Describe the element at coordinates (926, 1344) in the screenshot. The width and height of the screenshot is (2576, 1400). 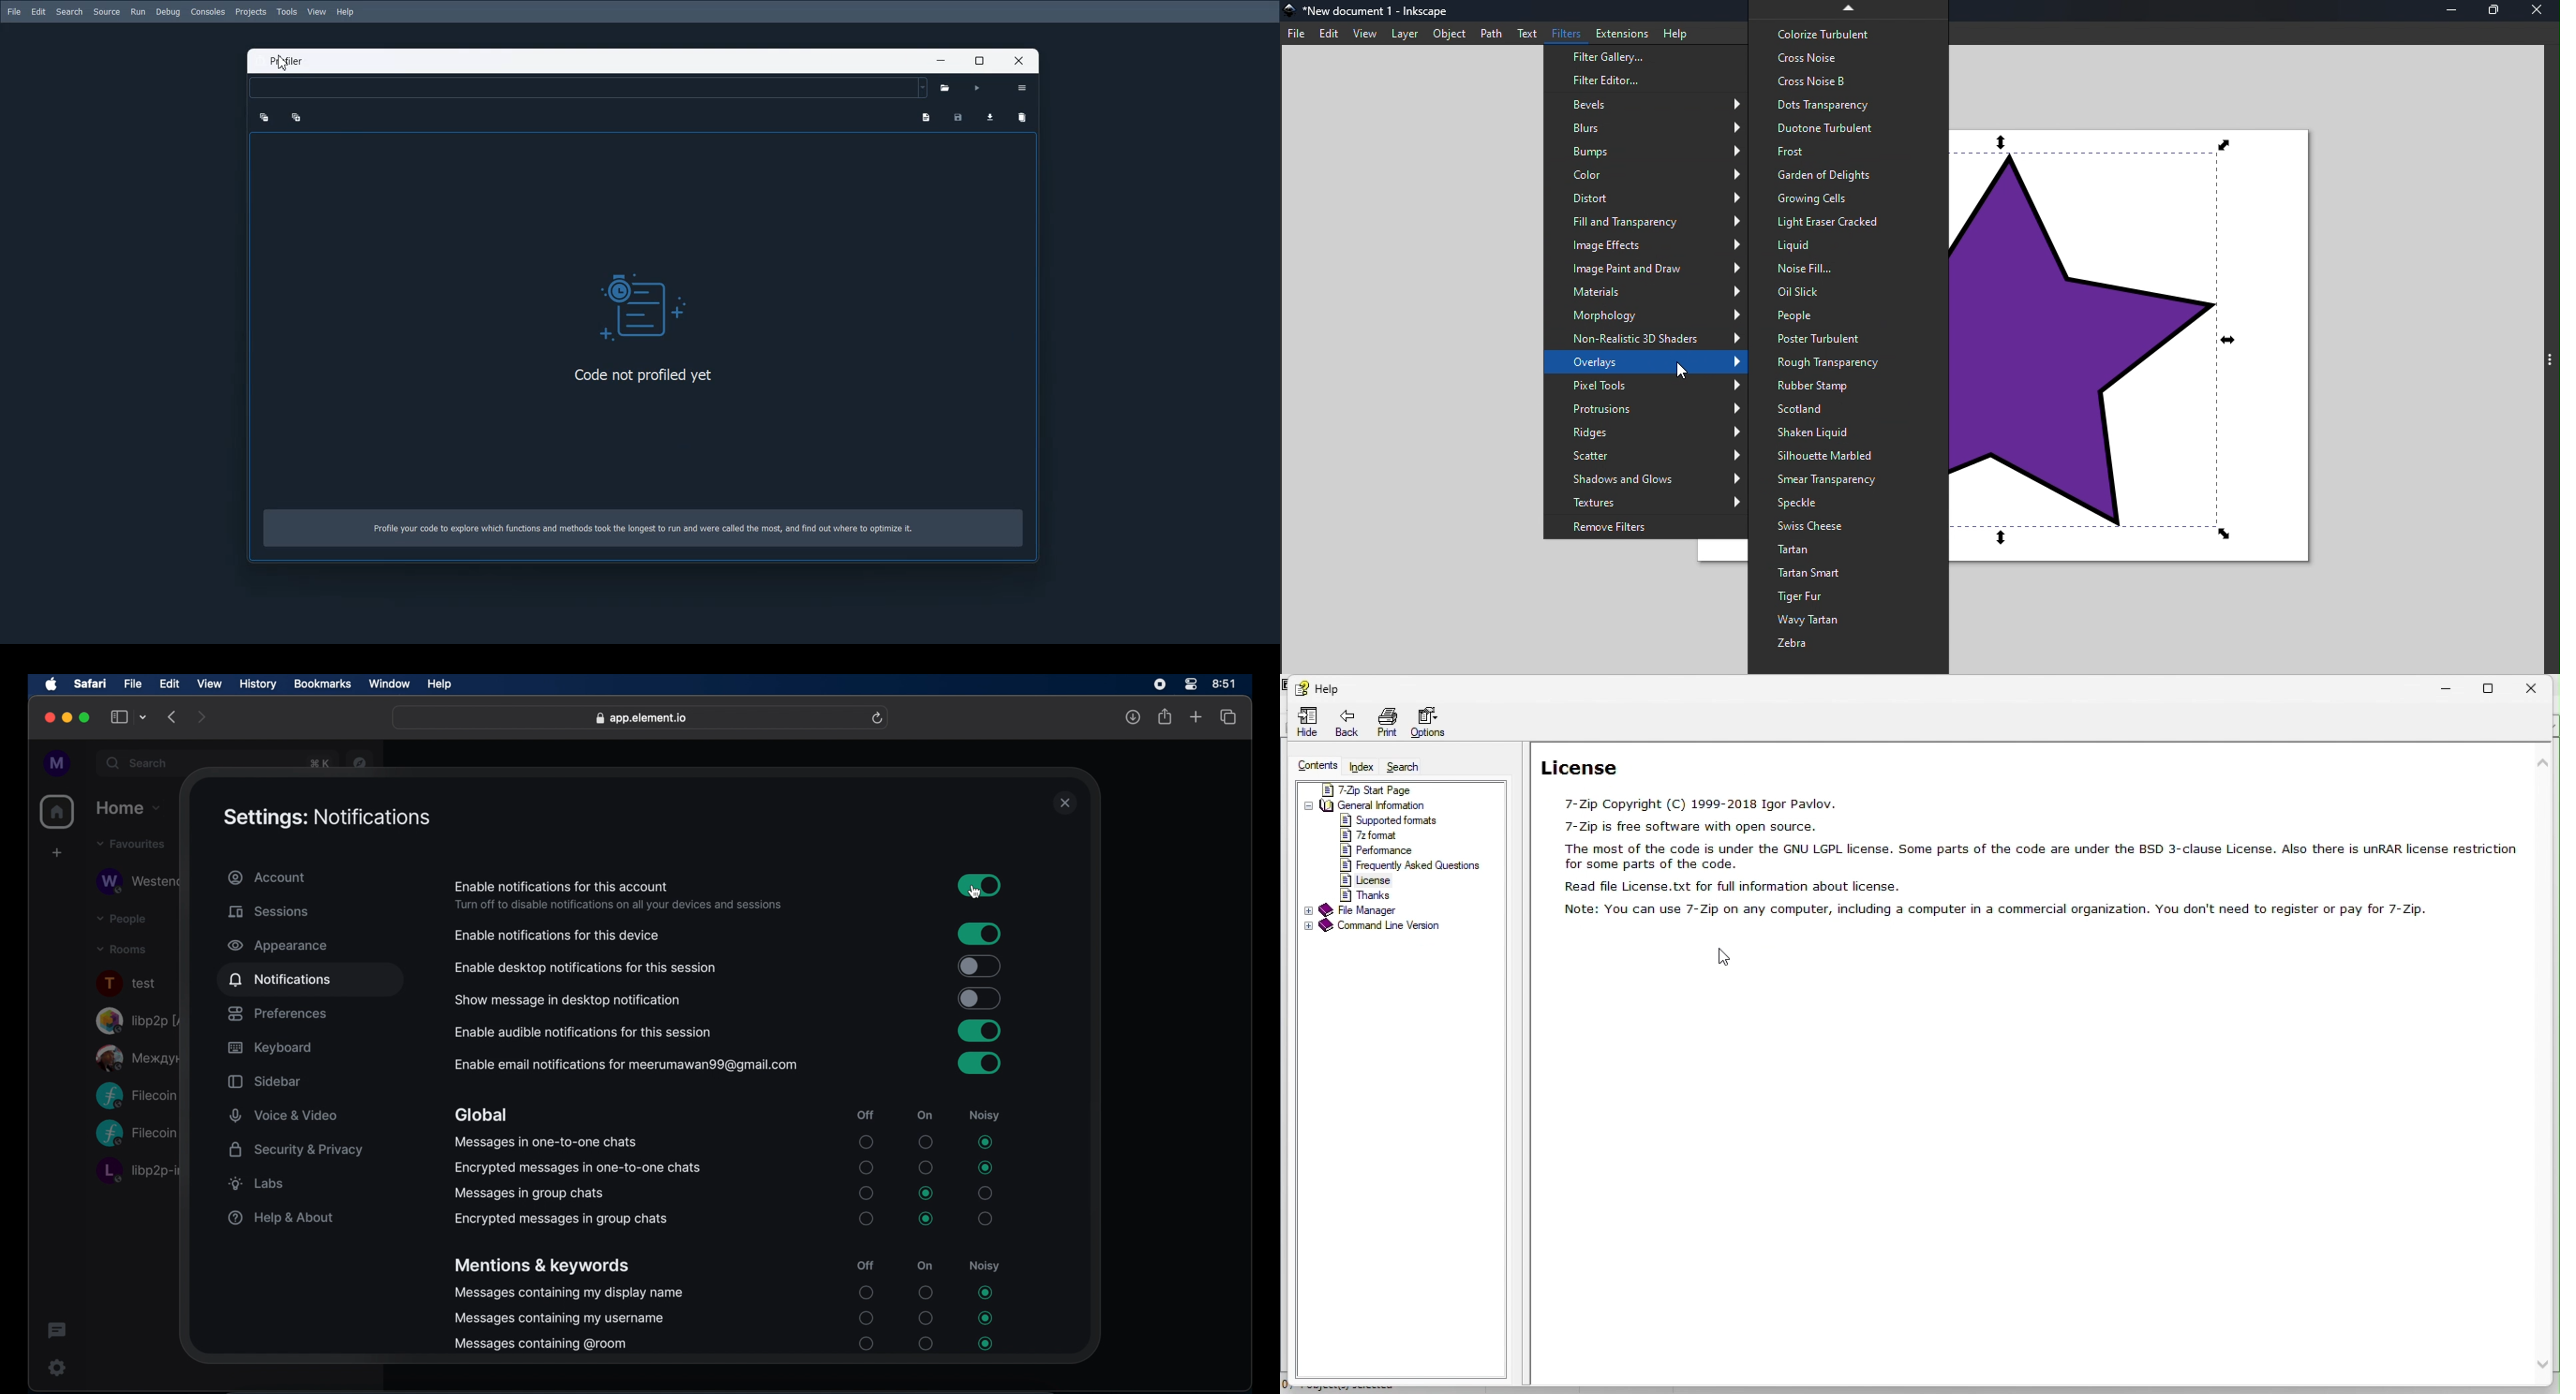
I see `radio button` at that location.